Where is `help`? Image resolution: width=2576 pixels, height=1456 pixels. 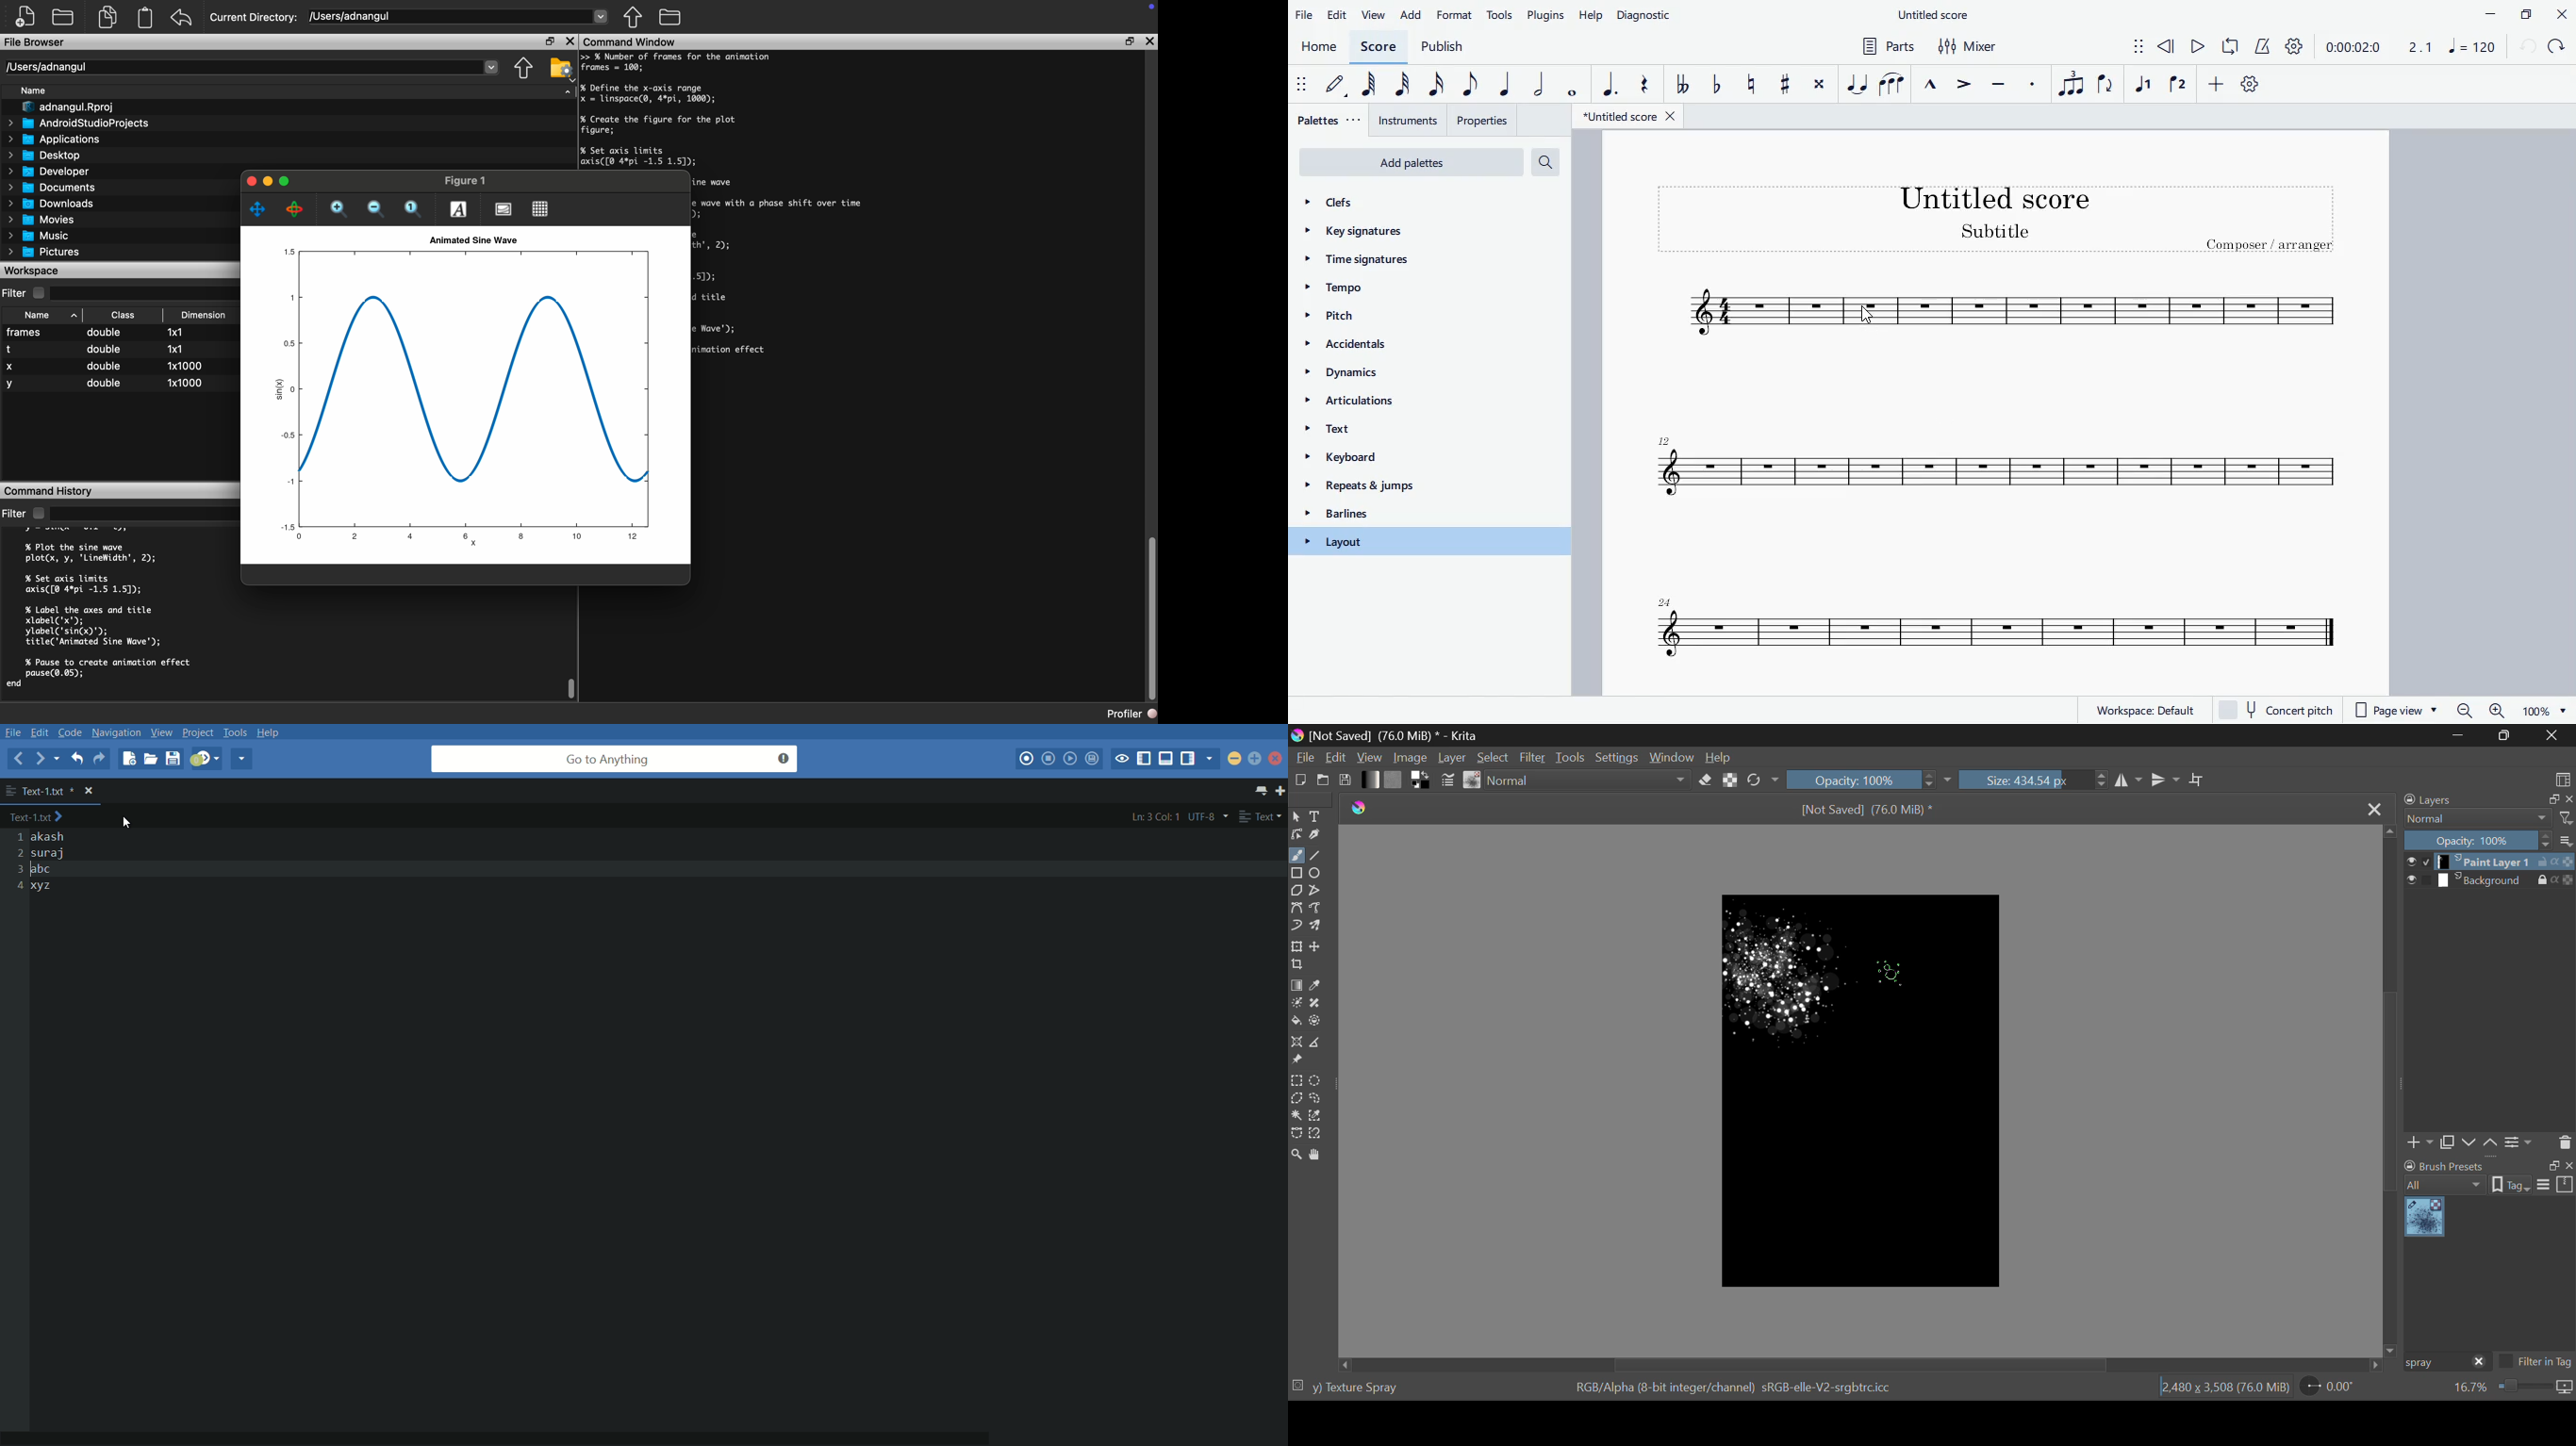
help is located at coordinates (1593, 14).